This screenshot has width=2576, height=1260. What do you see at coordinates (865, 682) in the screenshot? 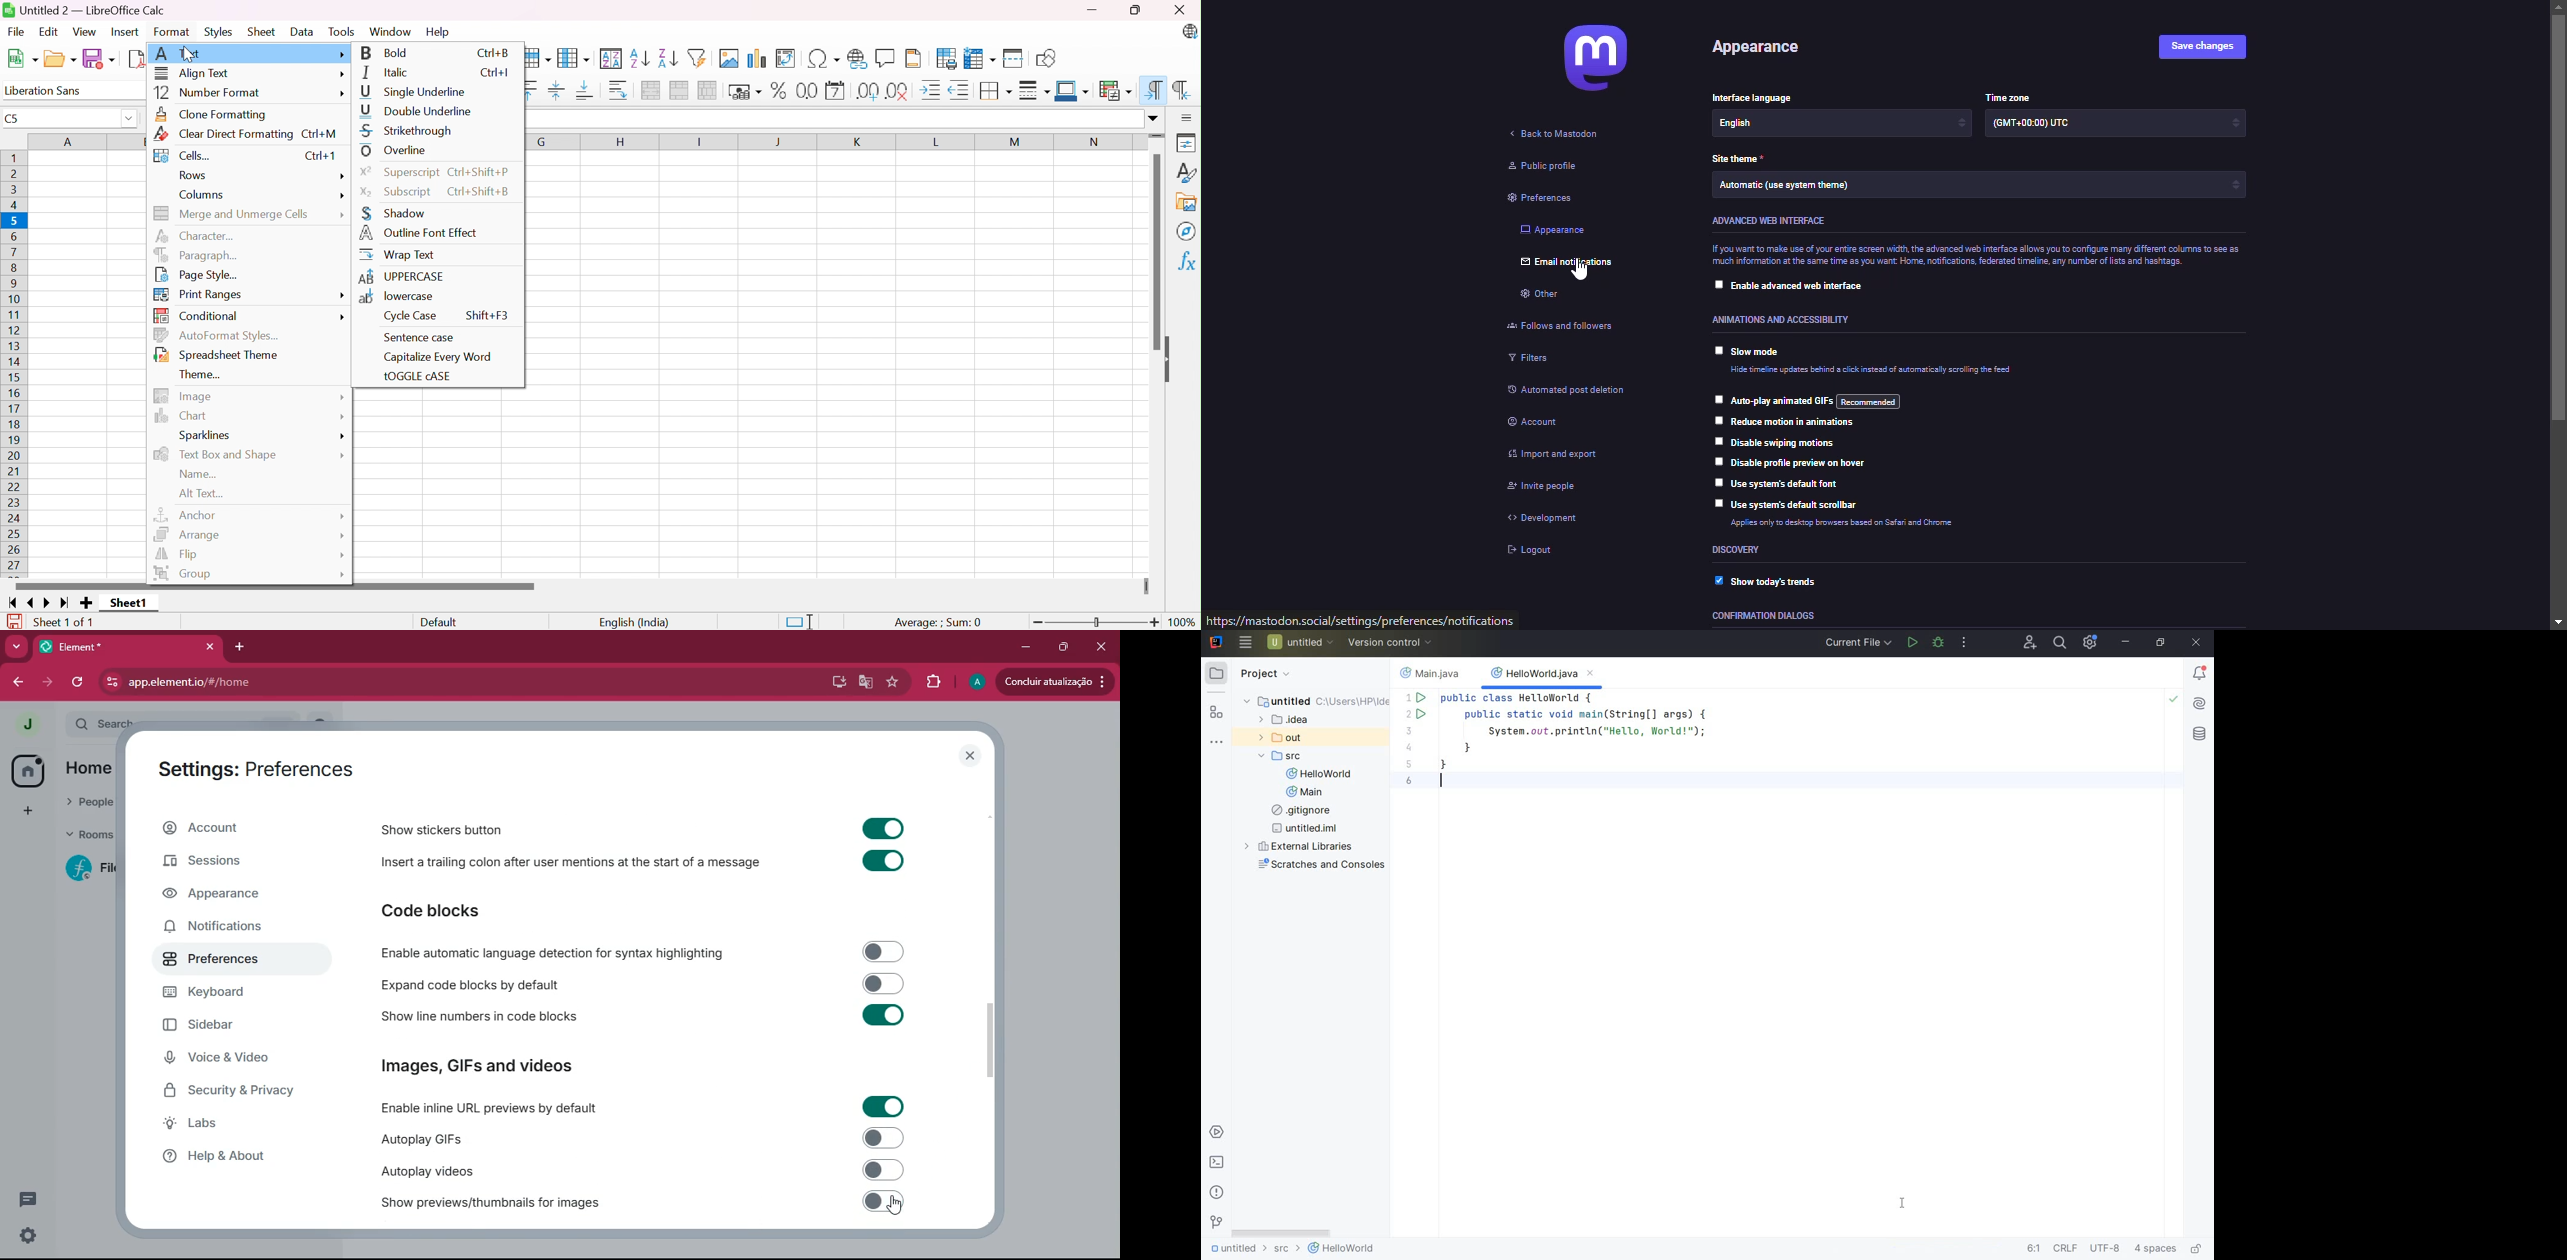
I see `google translate` at bounding box center [865, 682].